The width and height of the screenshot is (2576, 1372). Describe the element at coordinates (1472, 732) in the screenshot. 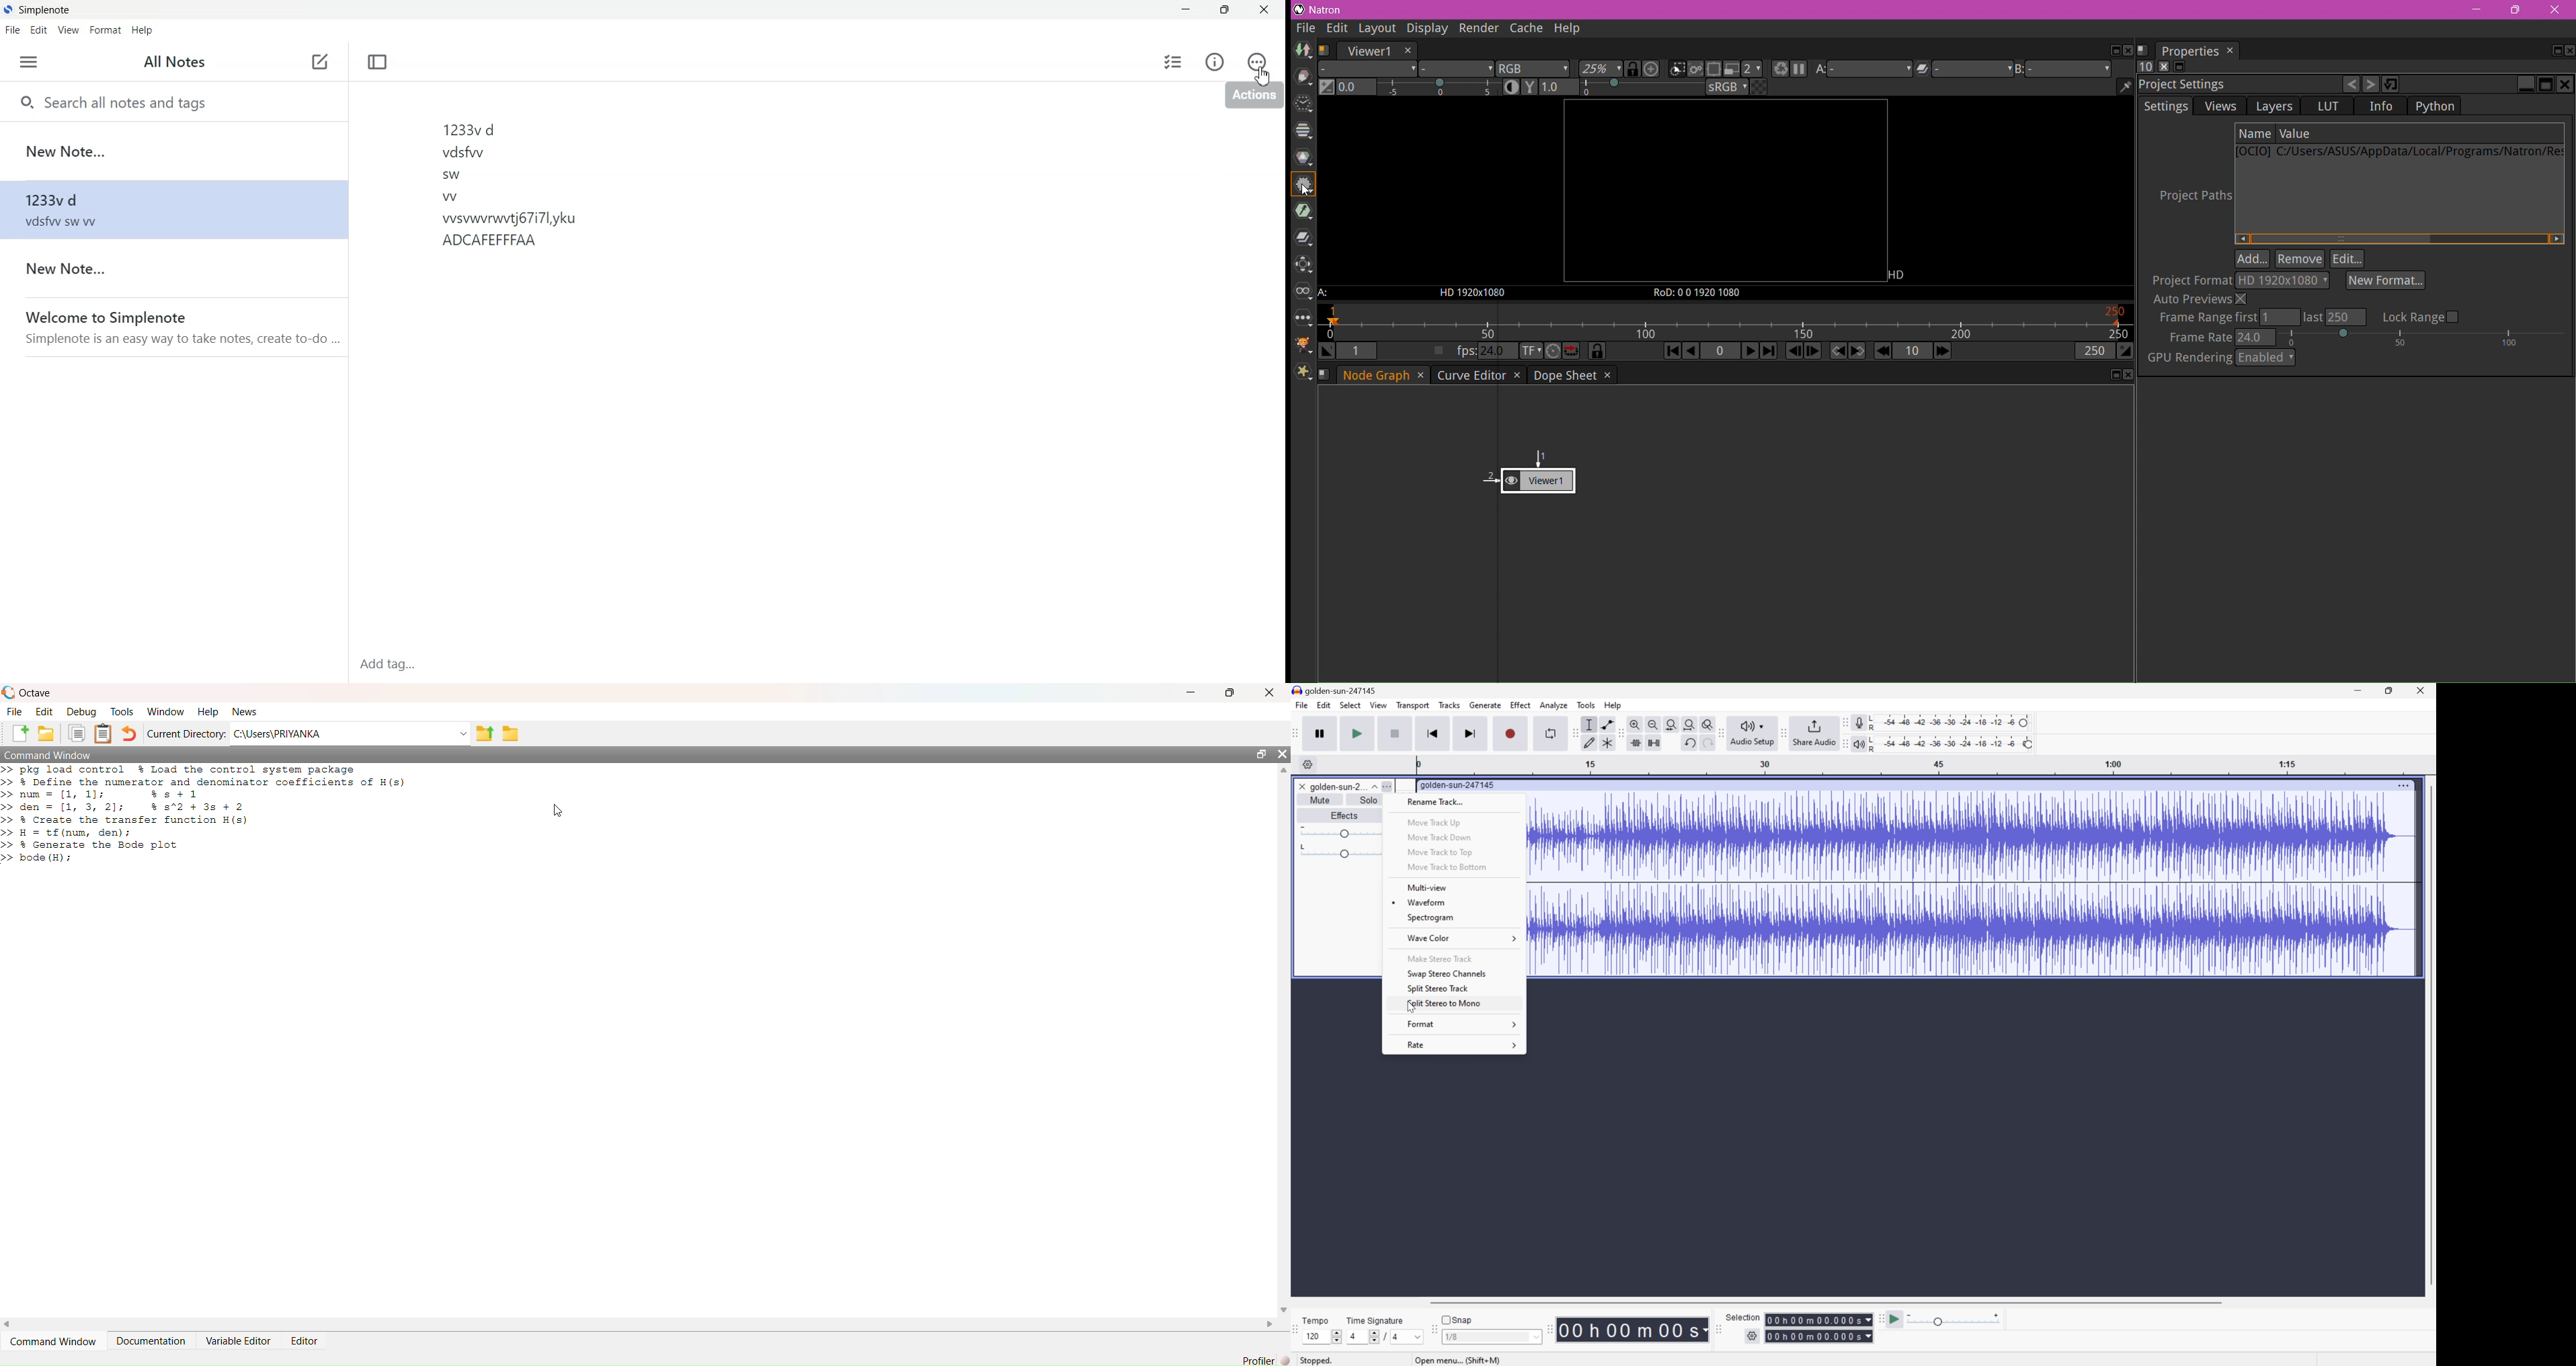

I see `Skip to end` at that location.